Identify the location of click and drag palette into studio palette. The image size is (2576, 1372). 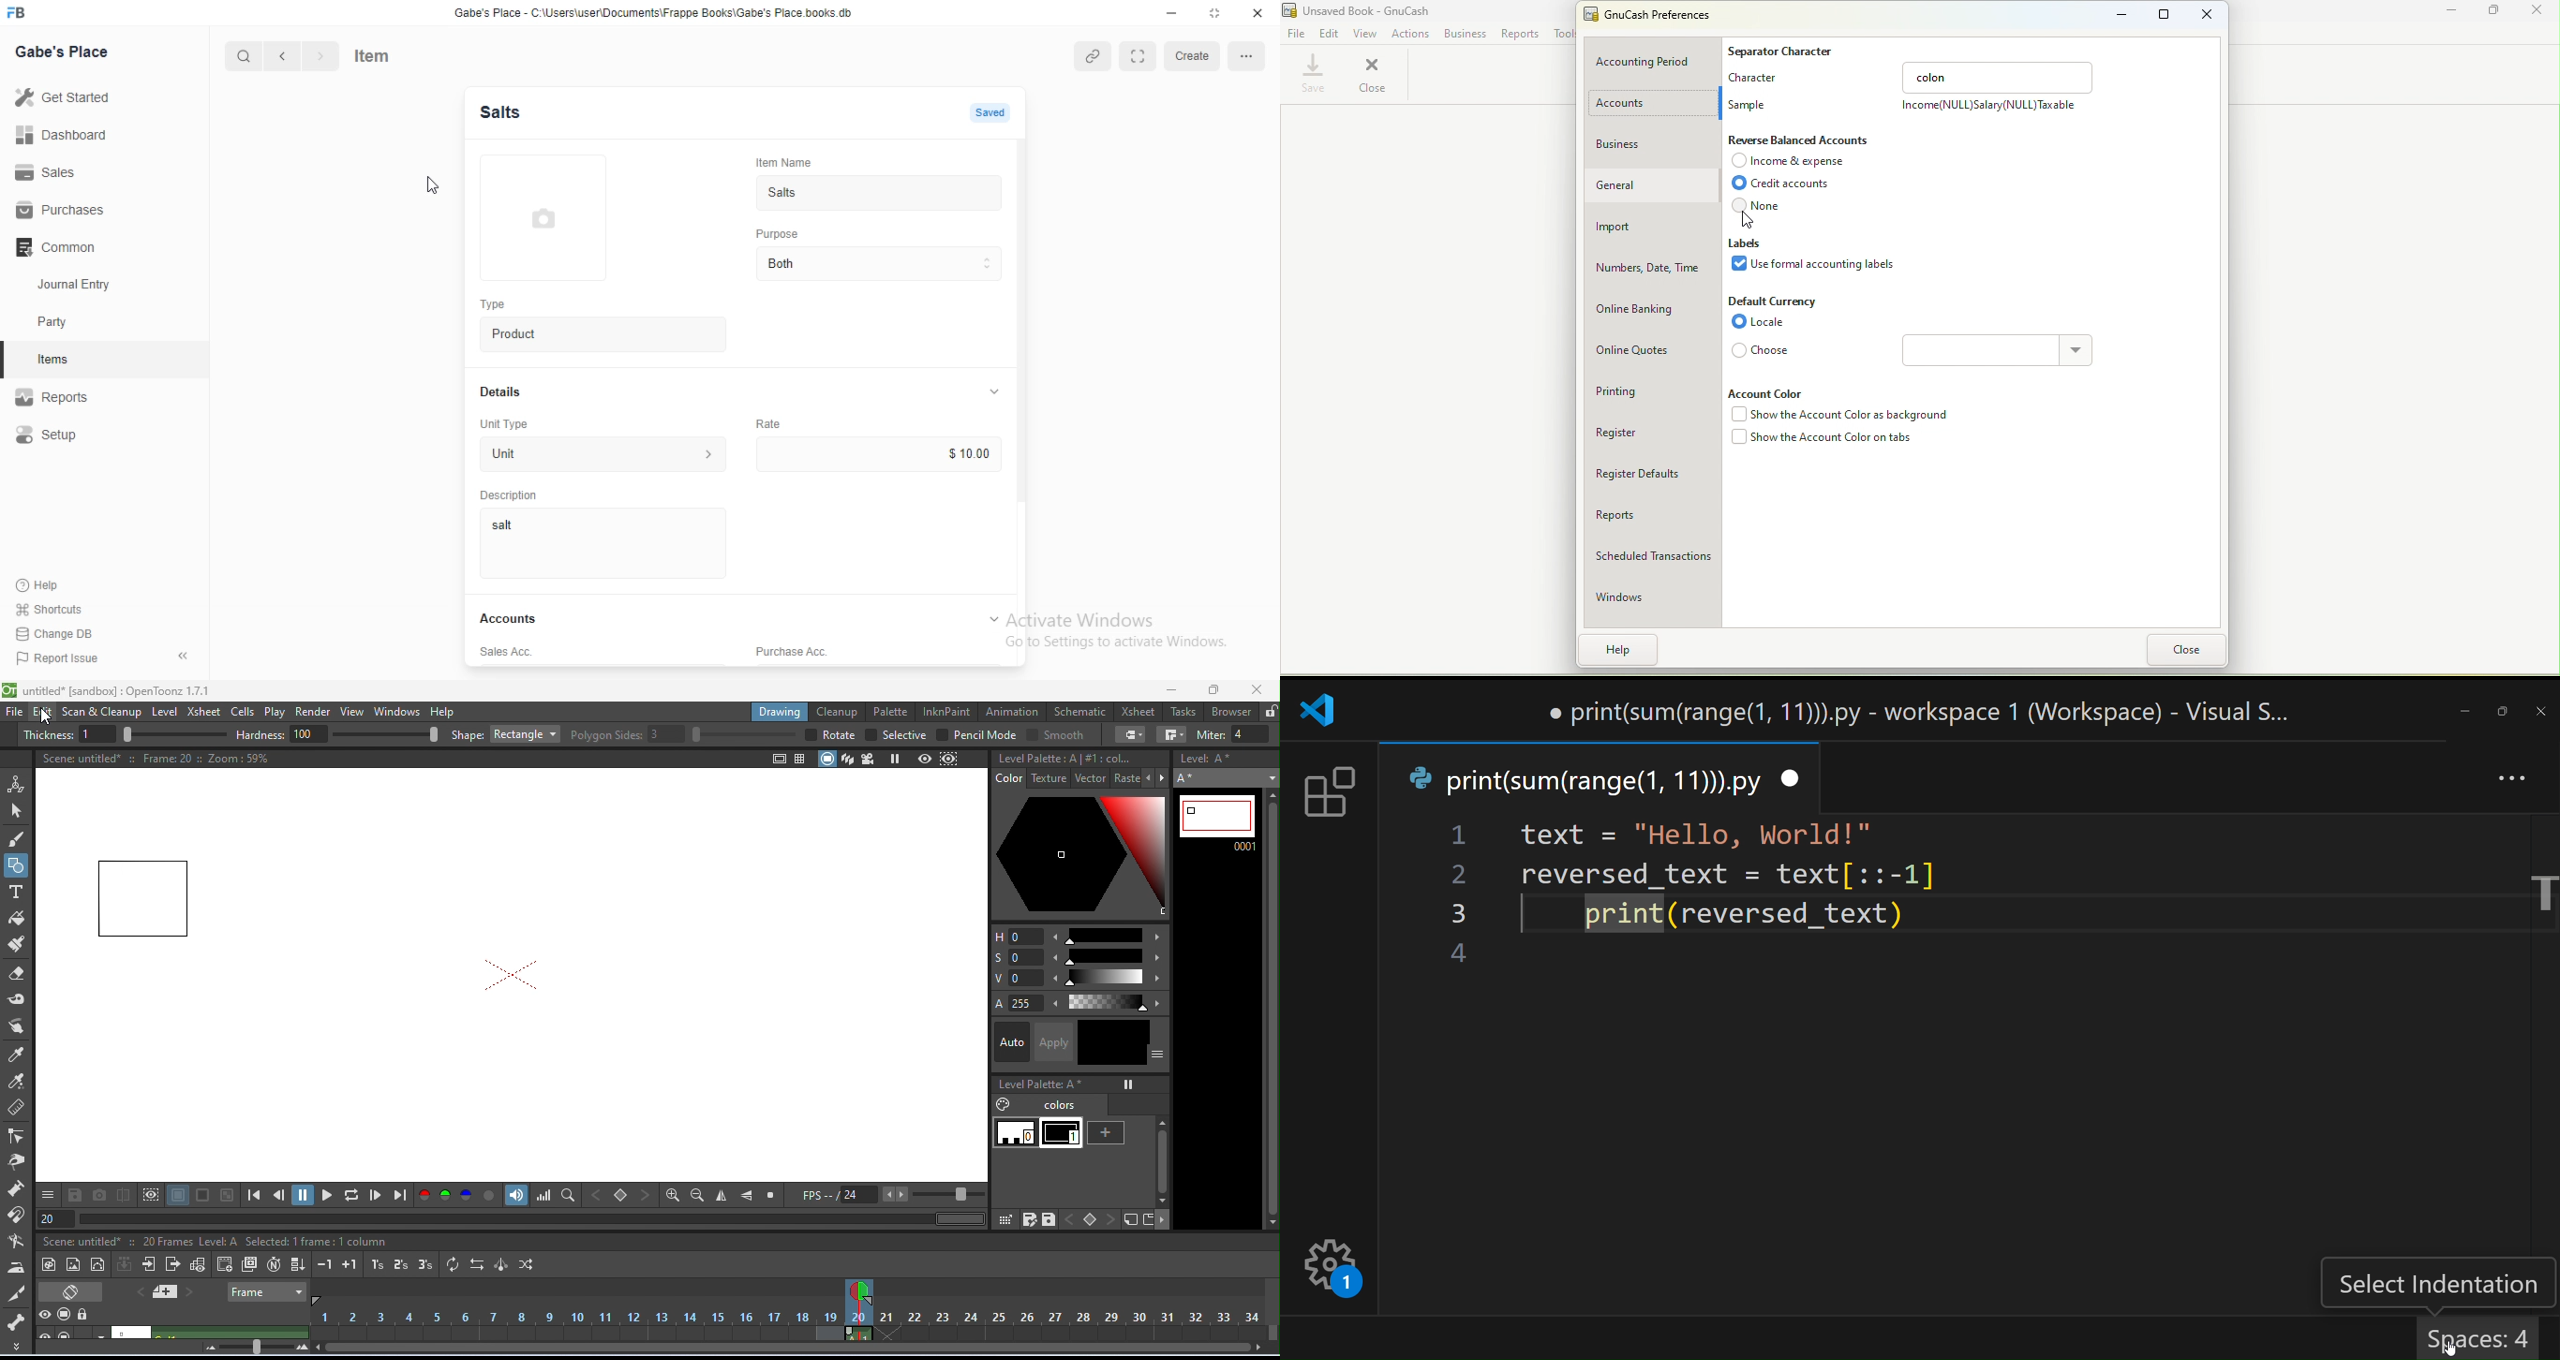
(1005, 1222).